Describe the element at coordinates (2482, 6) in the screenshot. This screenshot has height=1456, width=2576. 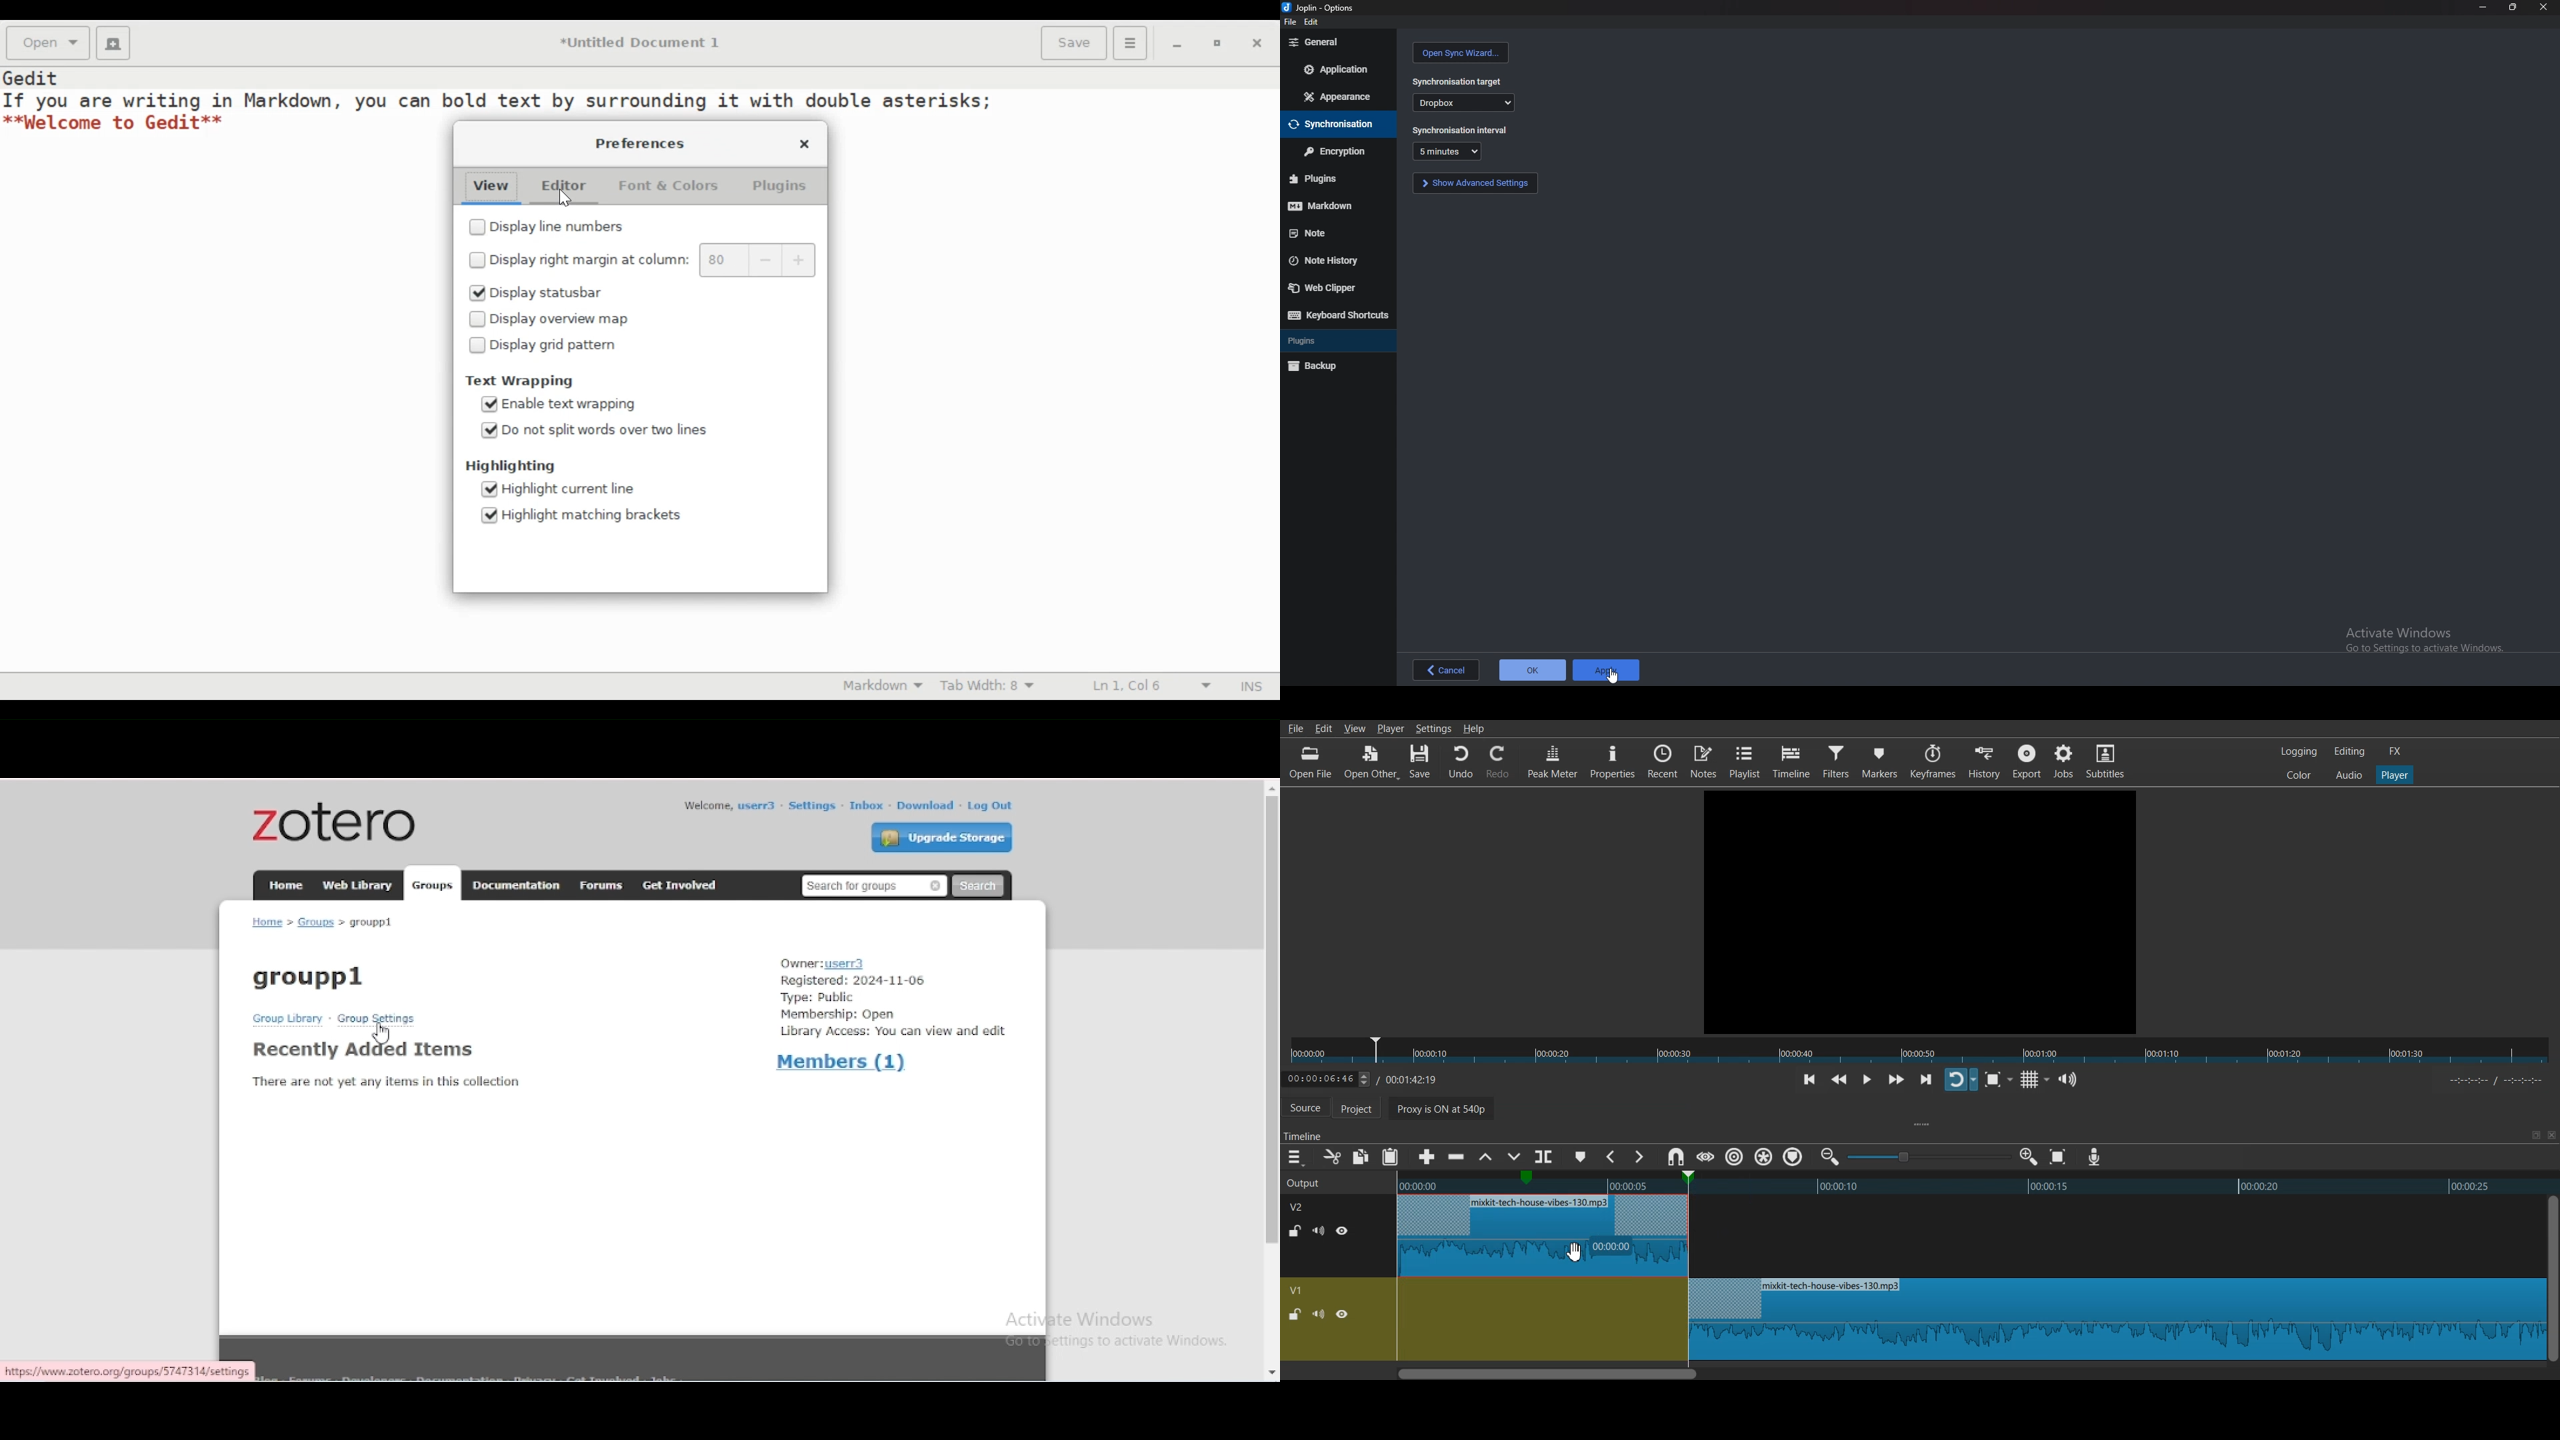
I see `minimize` at that location.